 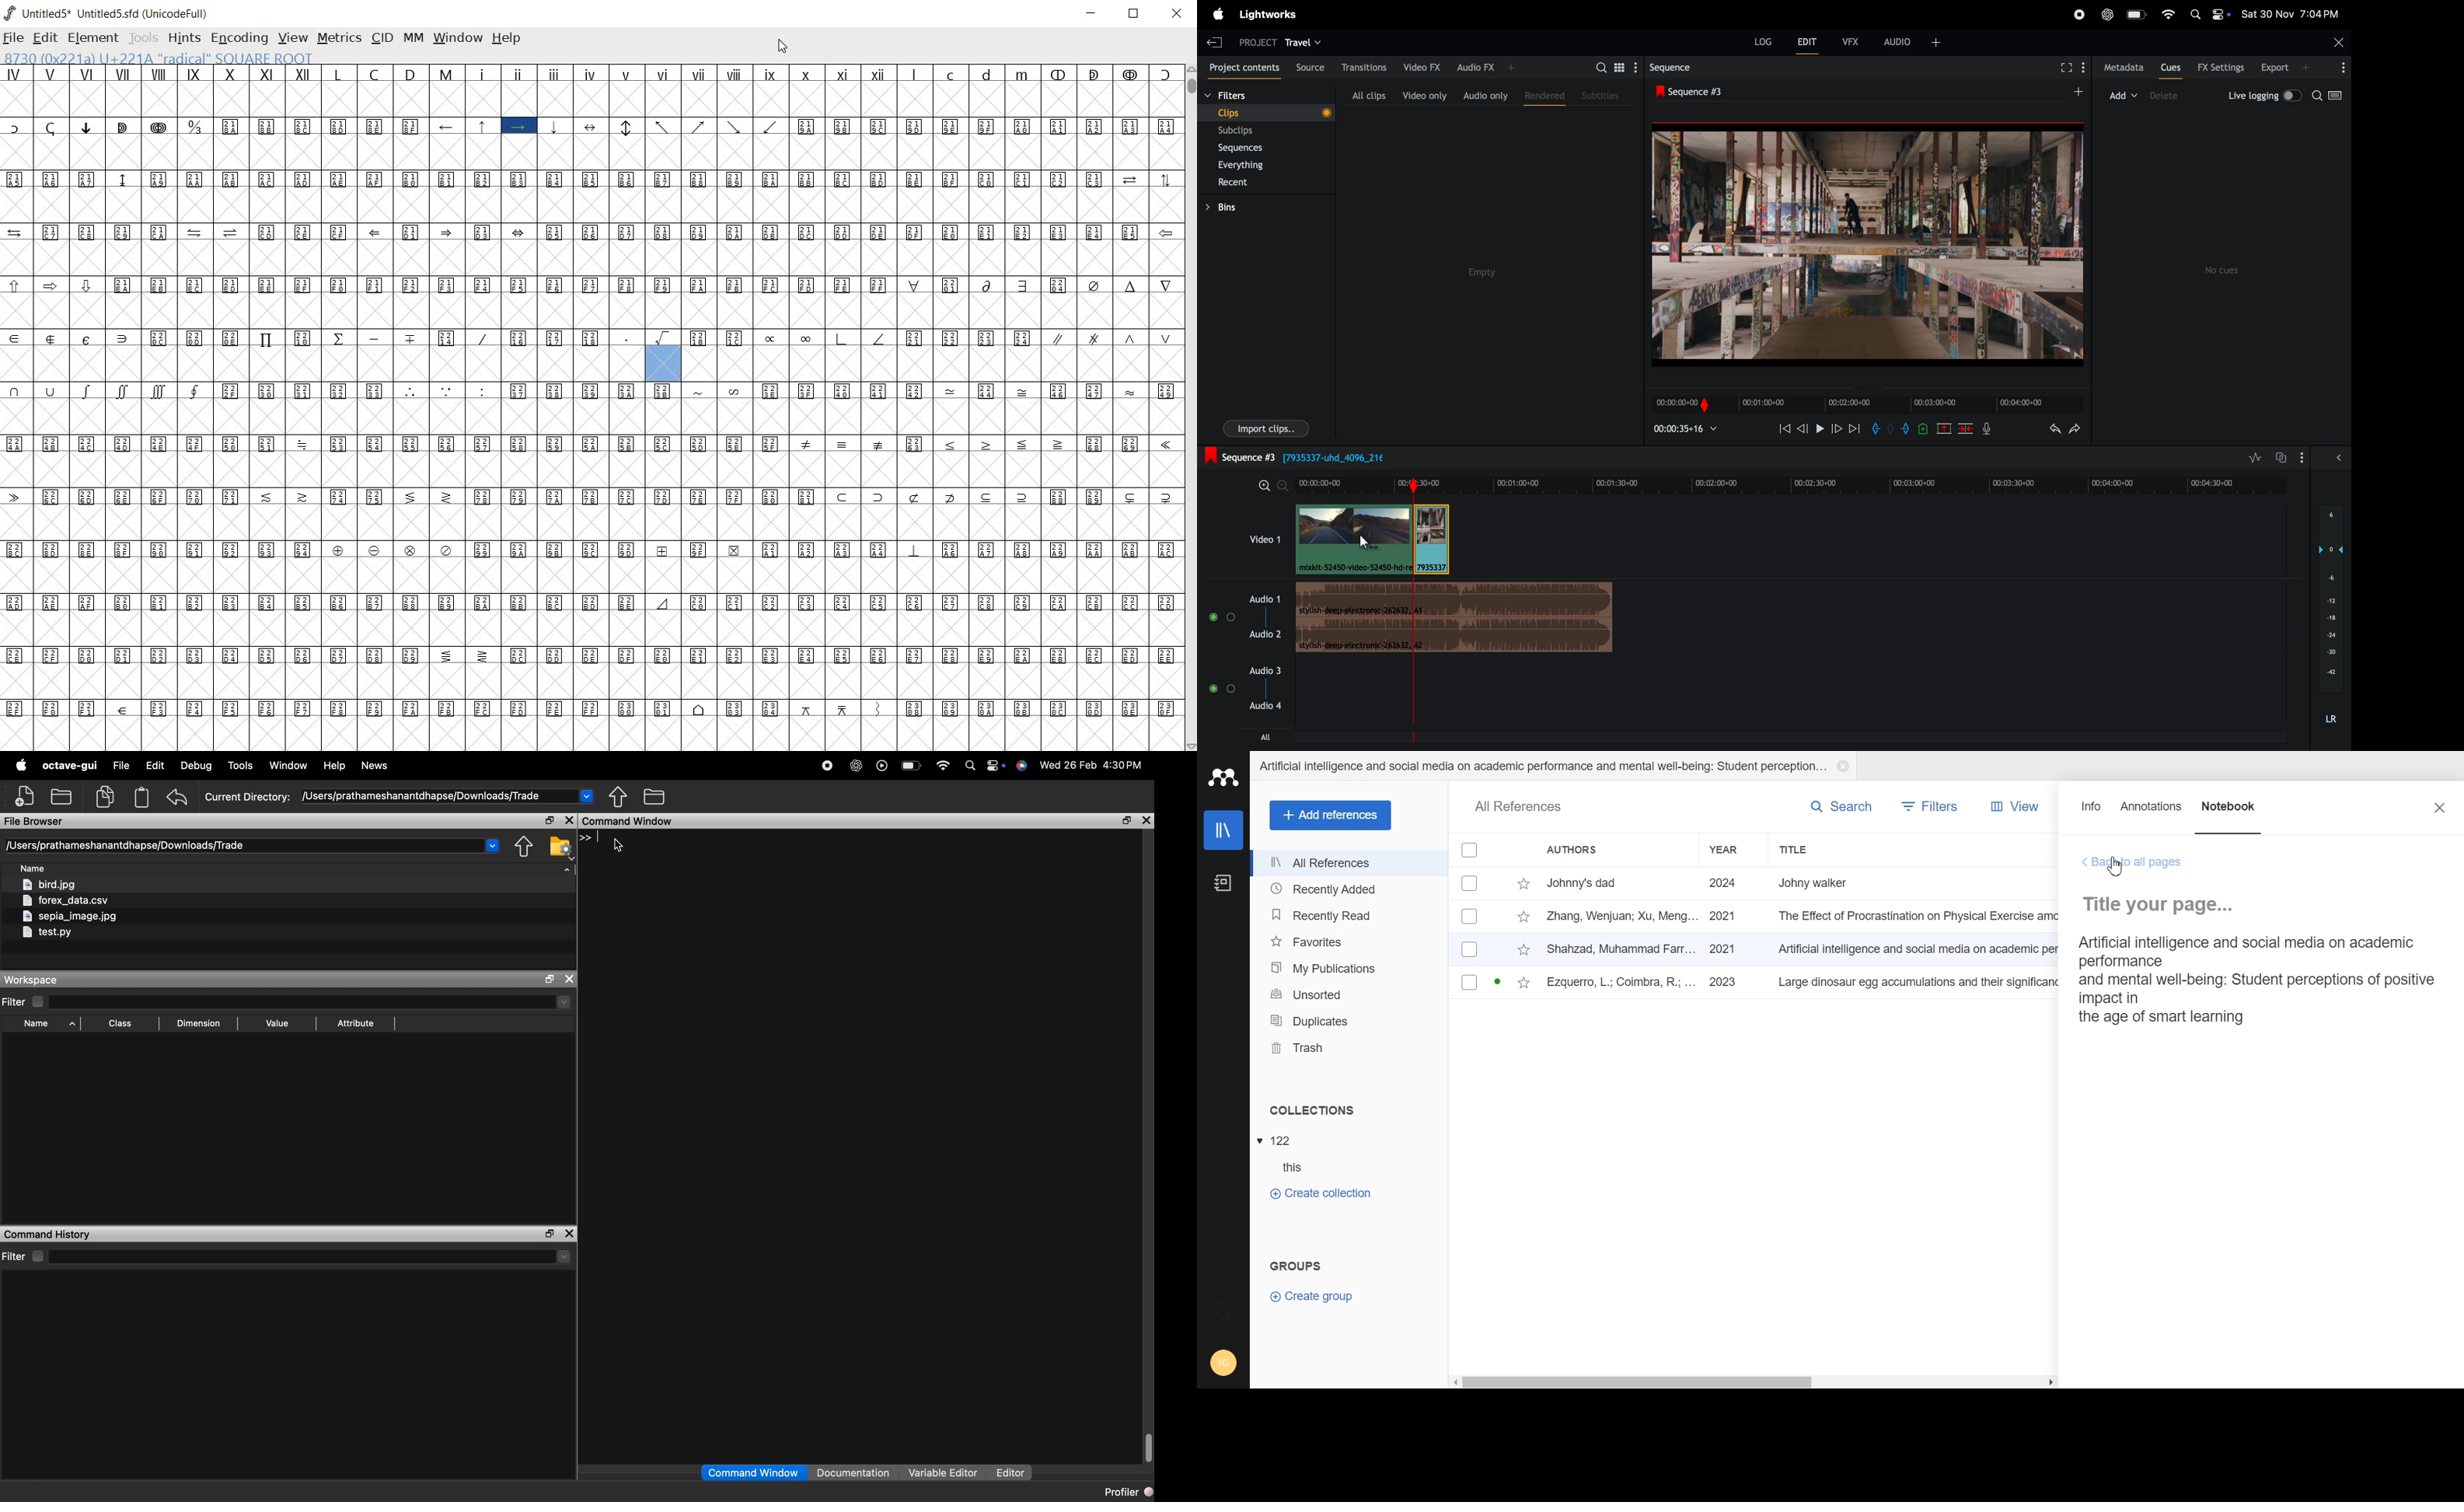 I want to click on Trash, so click(x=1349, y=1048).